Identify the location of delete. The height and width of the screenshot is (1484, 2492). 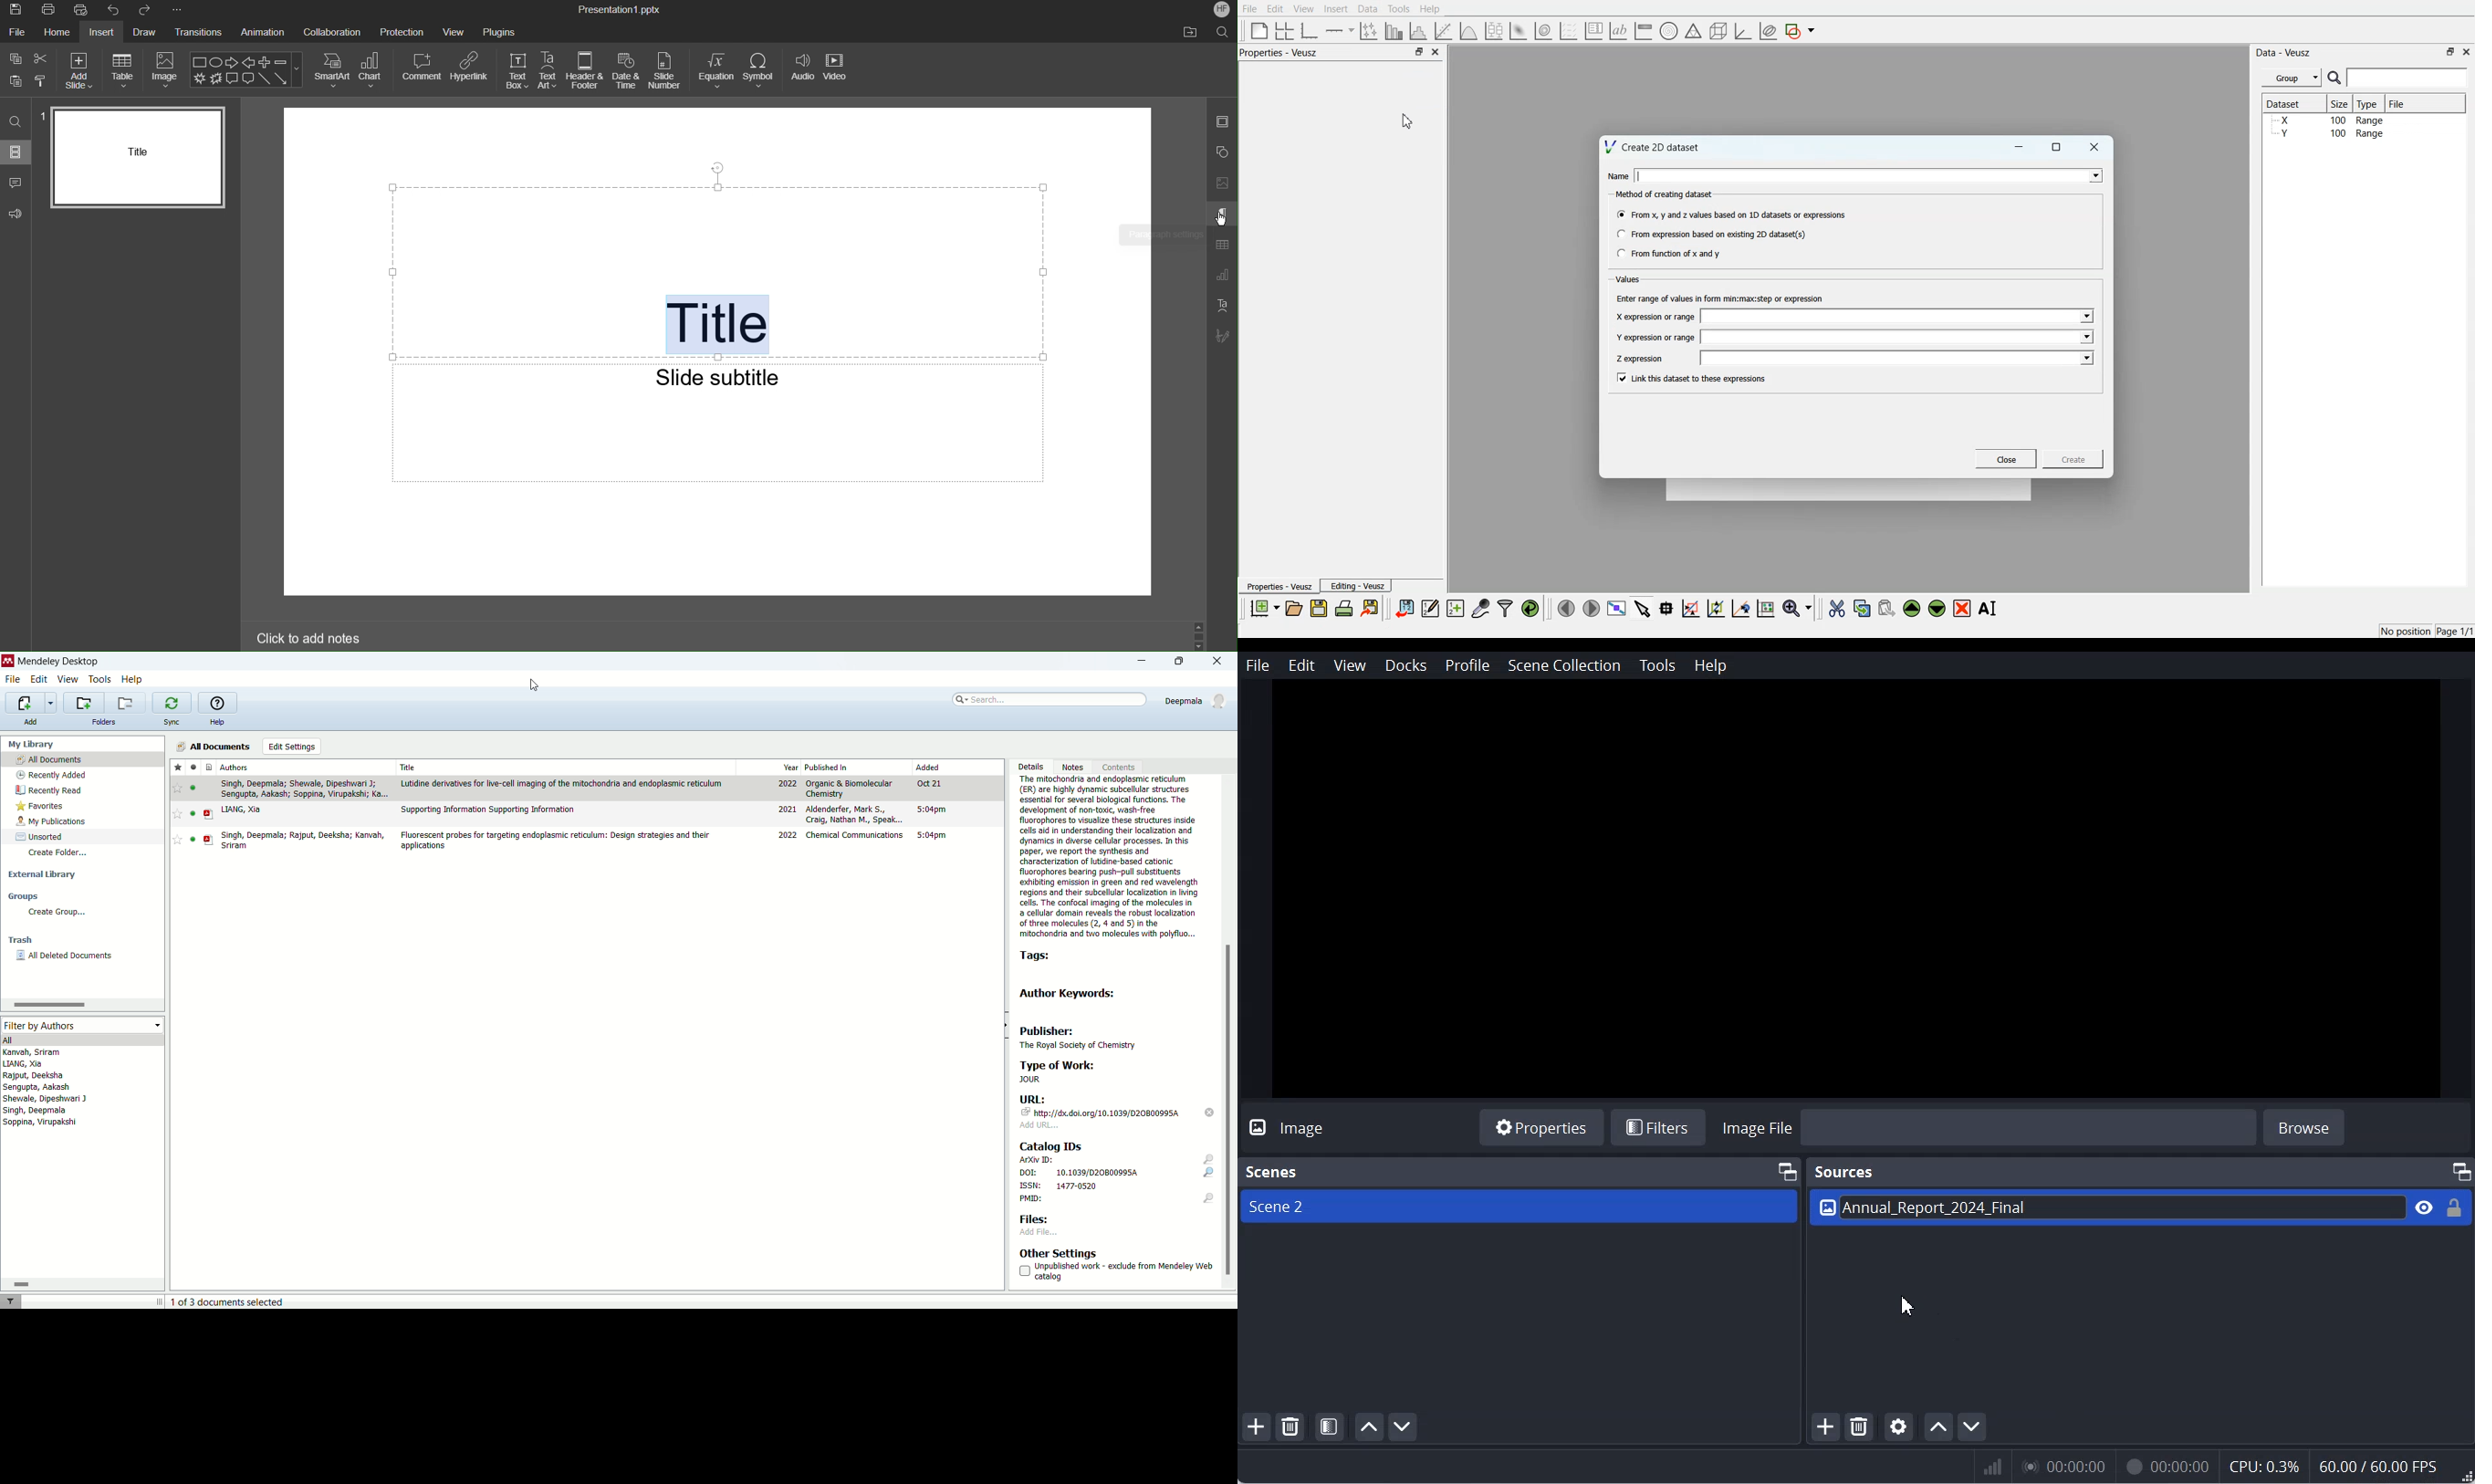
(1210, 1113).